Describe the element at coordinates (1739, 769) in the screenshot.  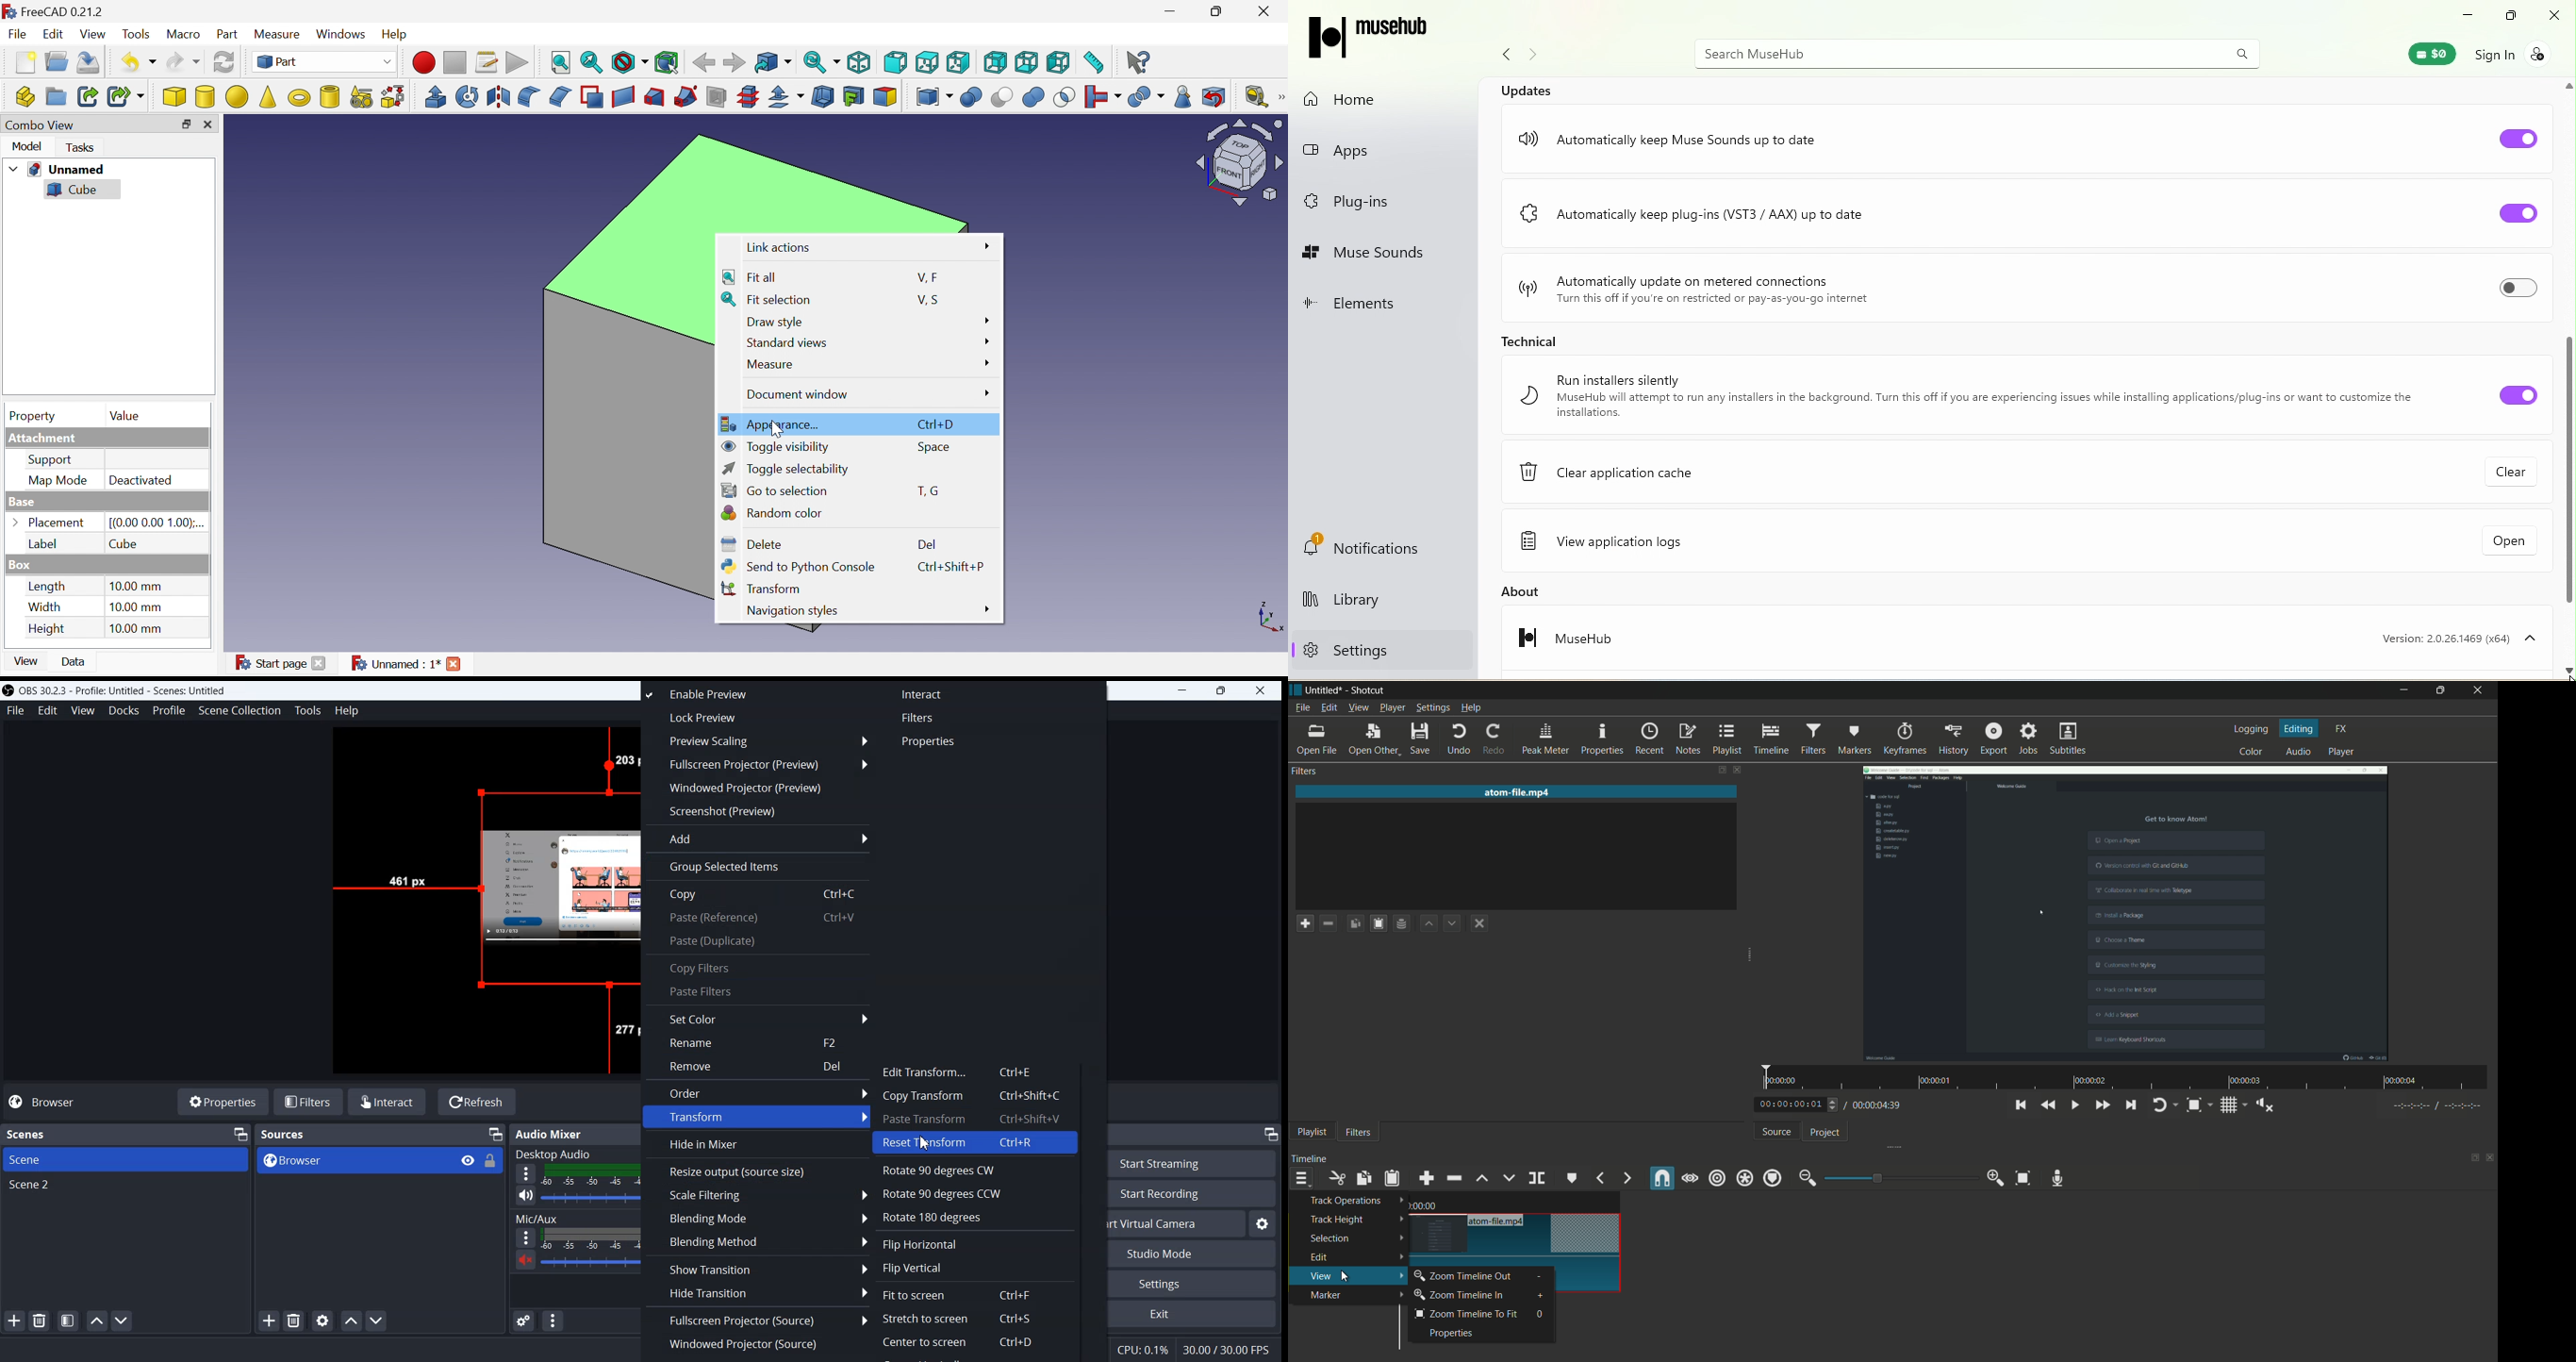
I see `close filters` at that location.